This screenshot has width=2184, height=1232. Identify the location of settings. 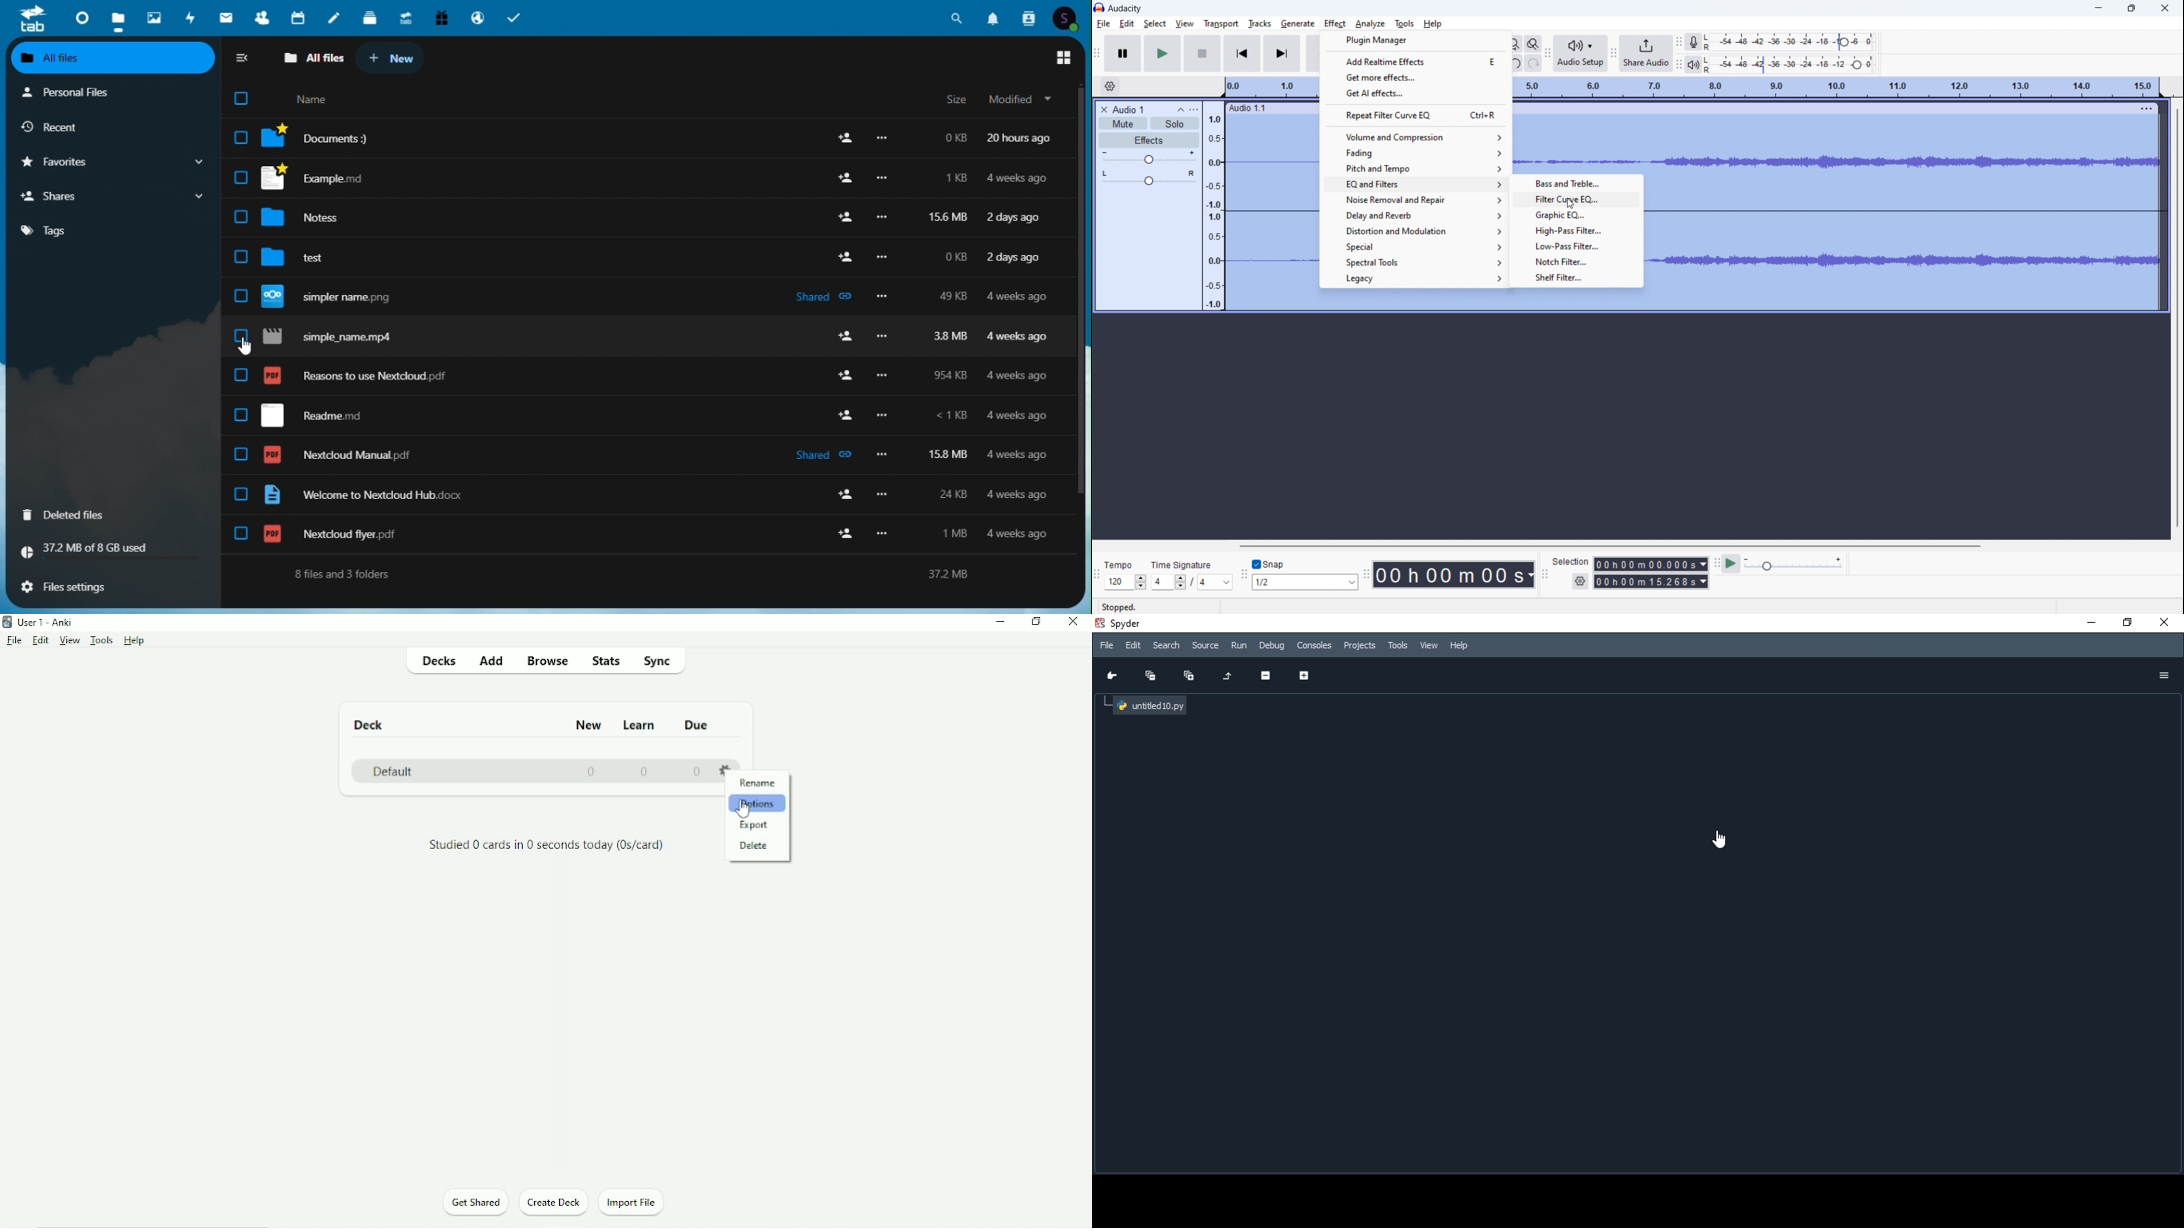
(1580, 582).